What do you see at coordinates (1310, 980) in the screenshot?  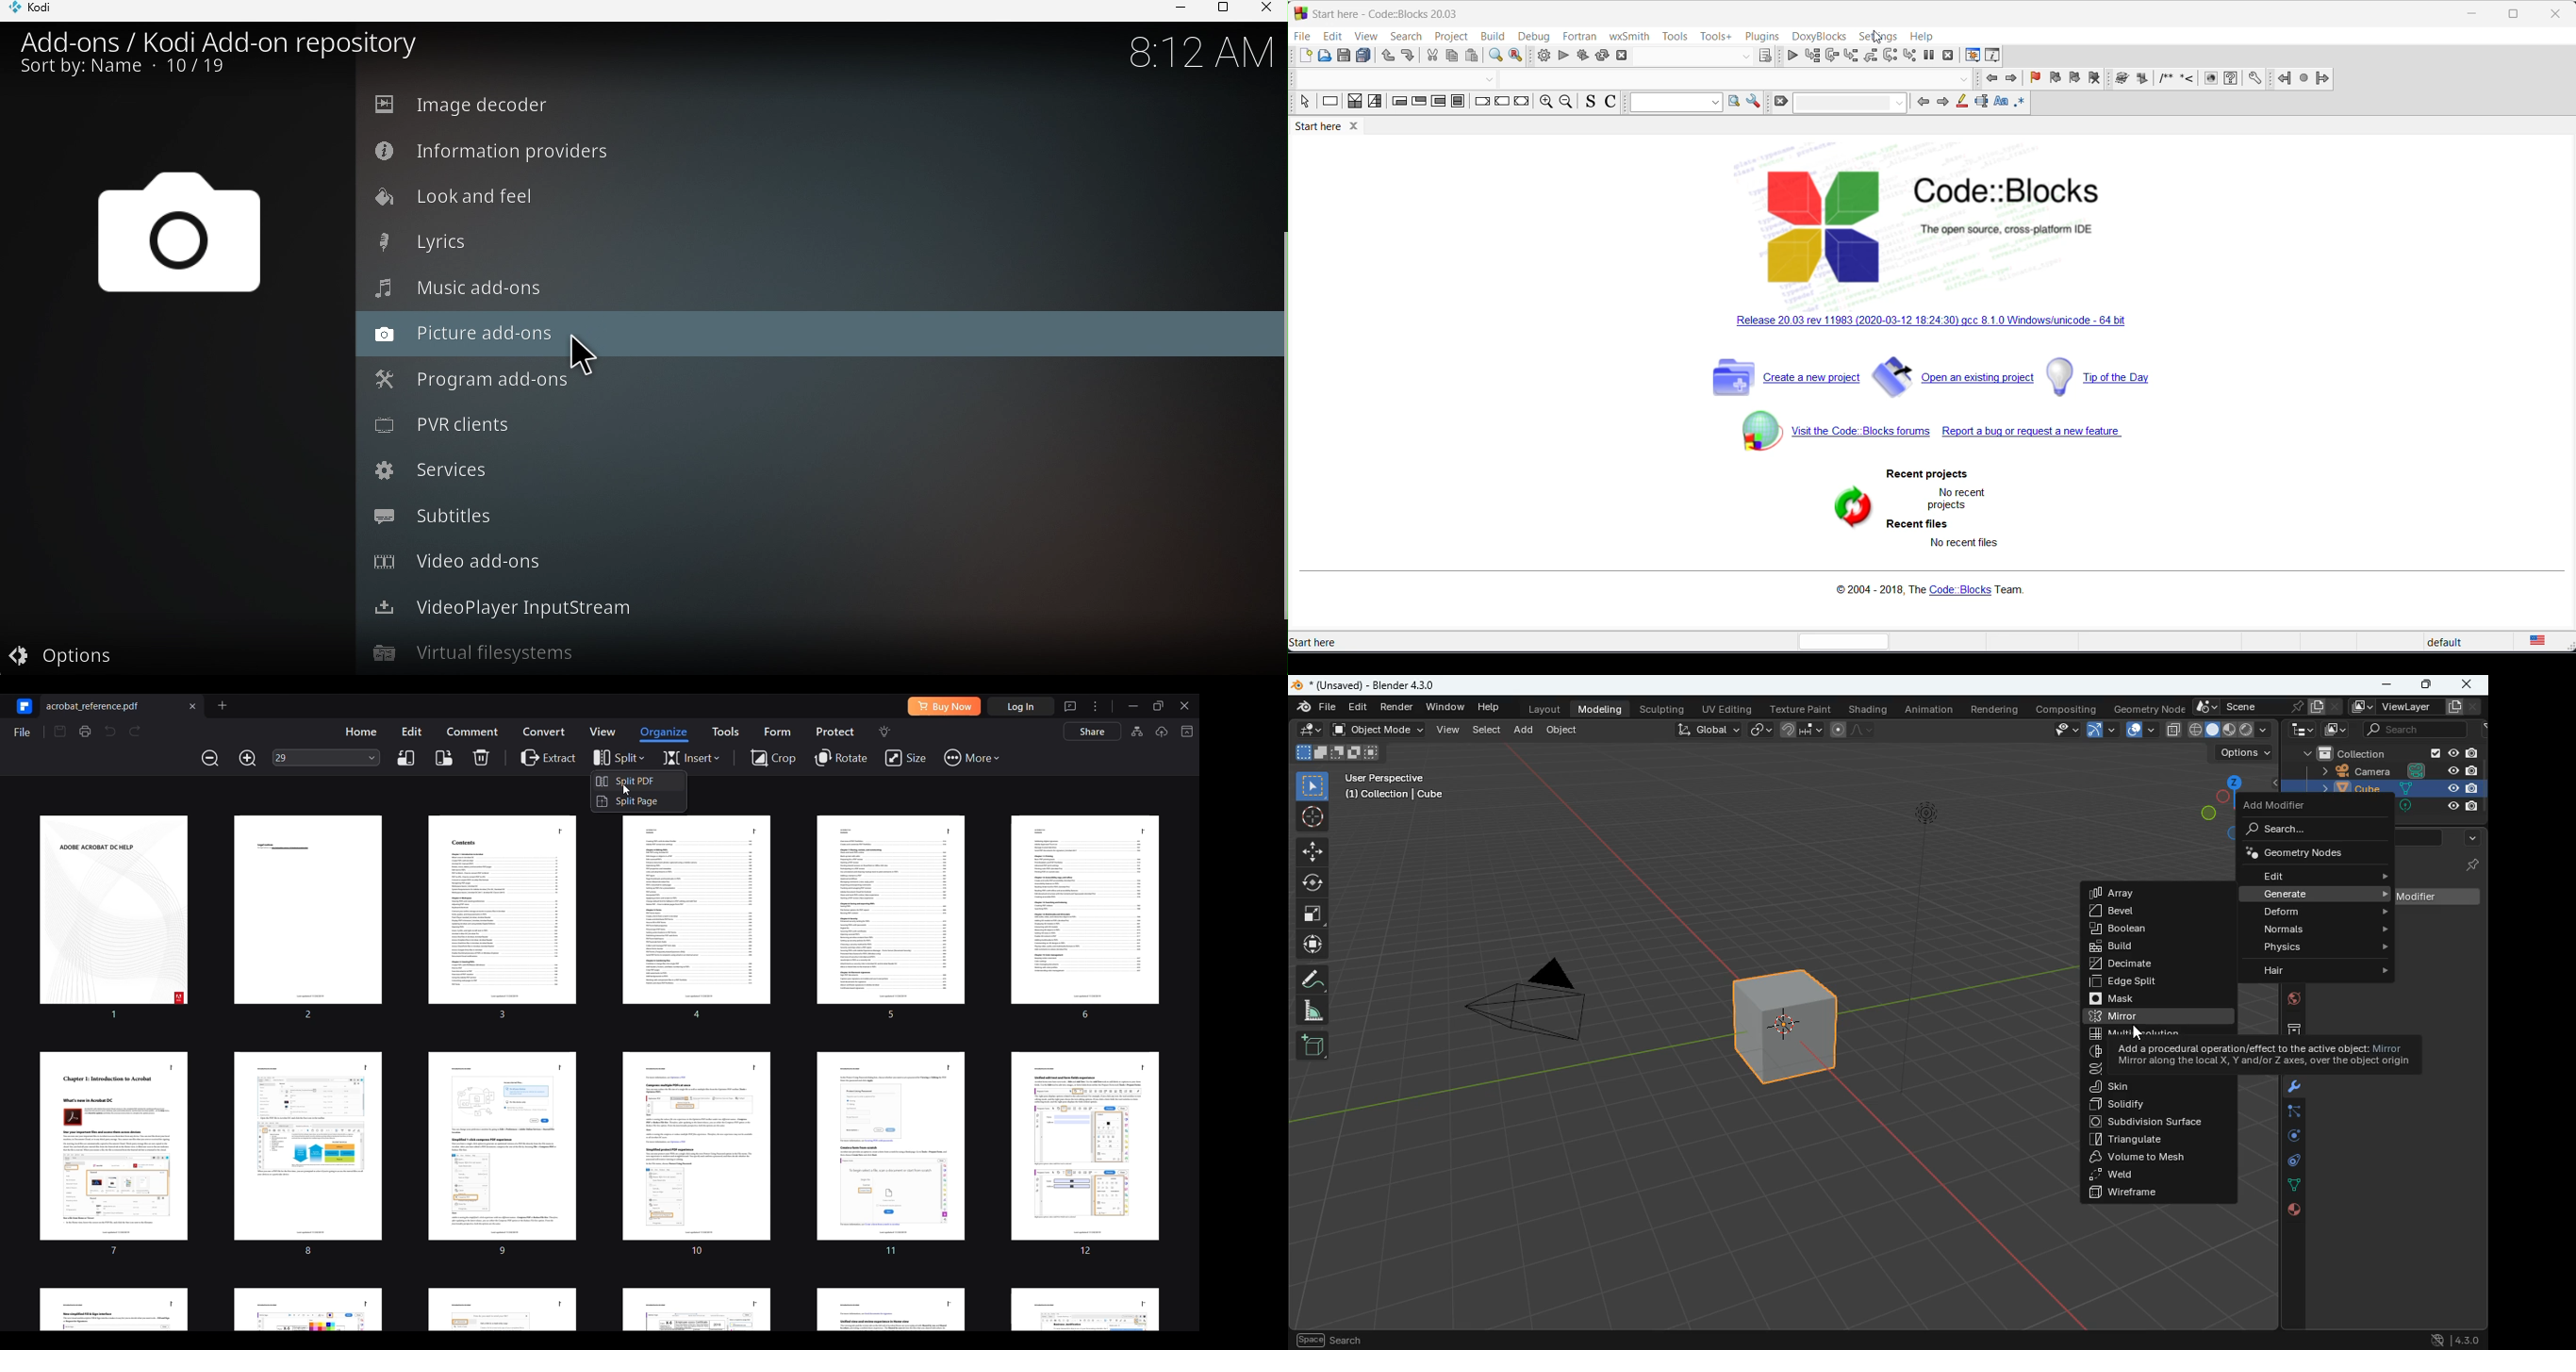 I see `draw` at bounding box center [1310, 980].